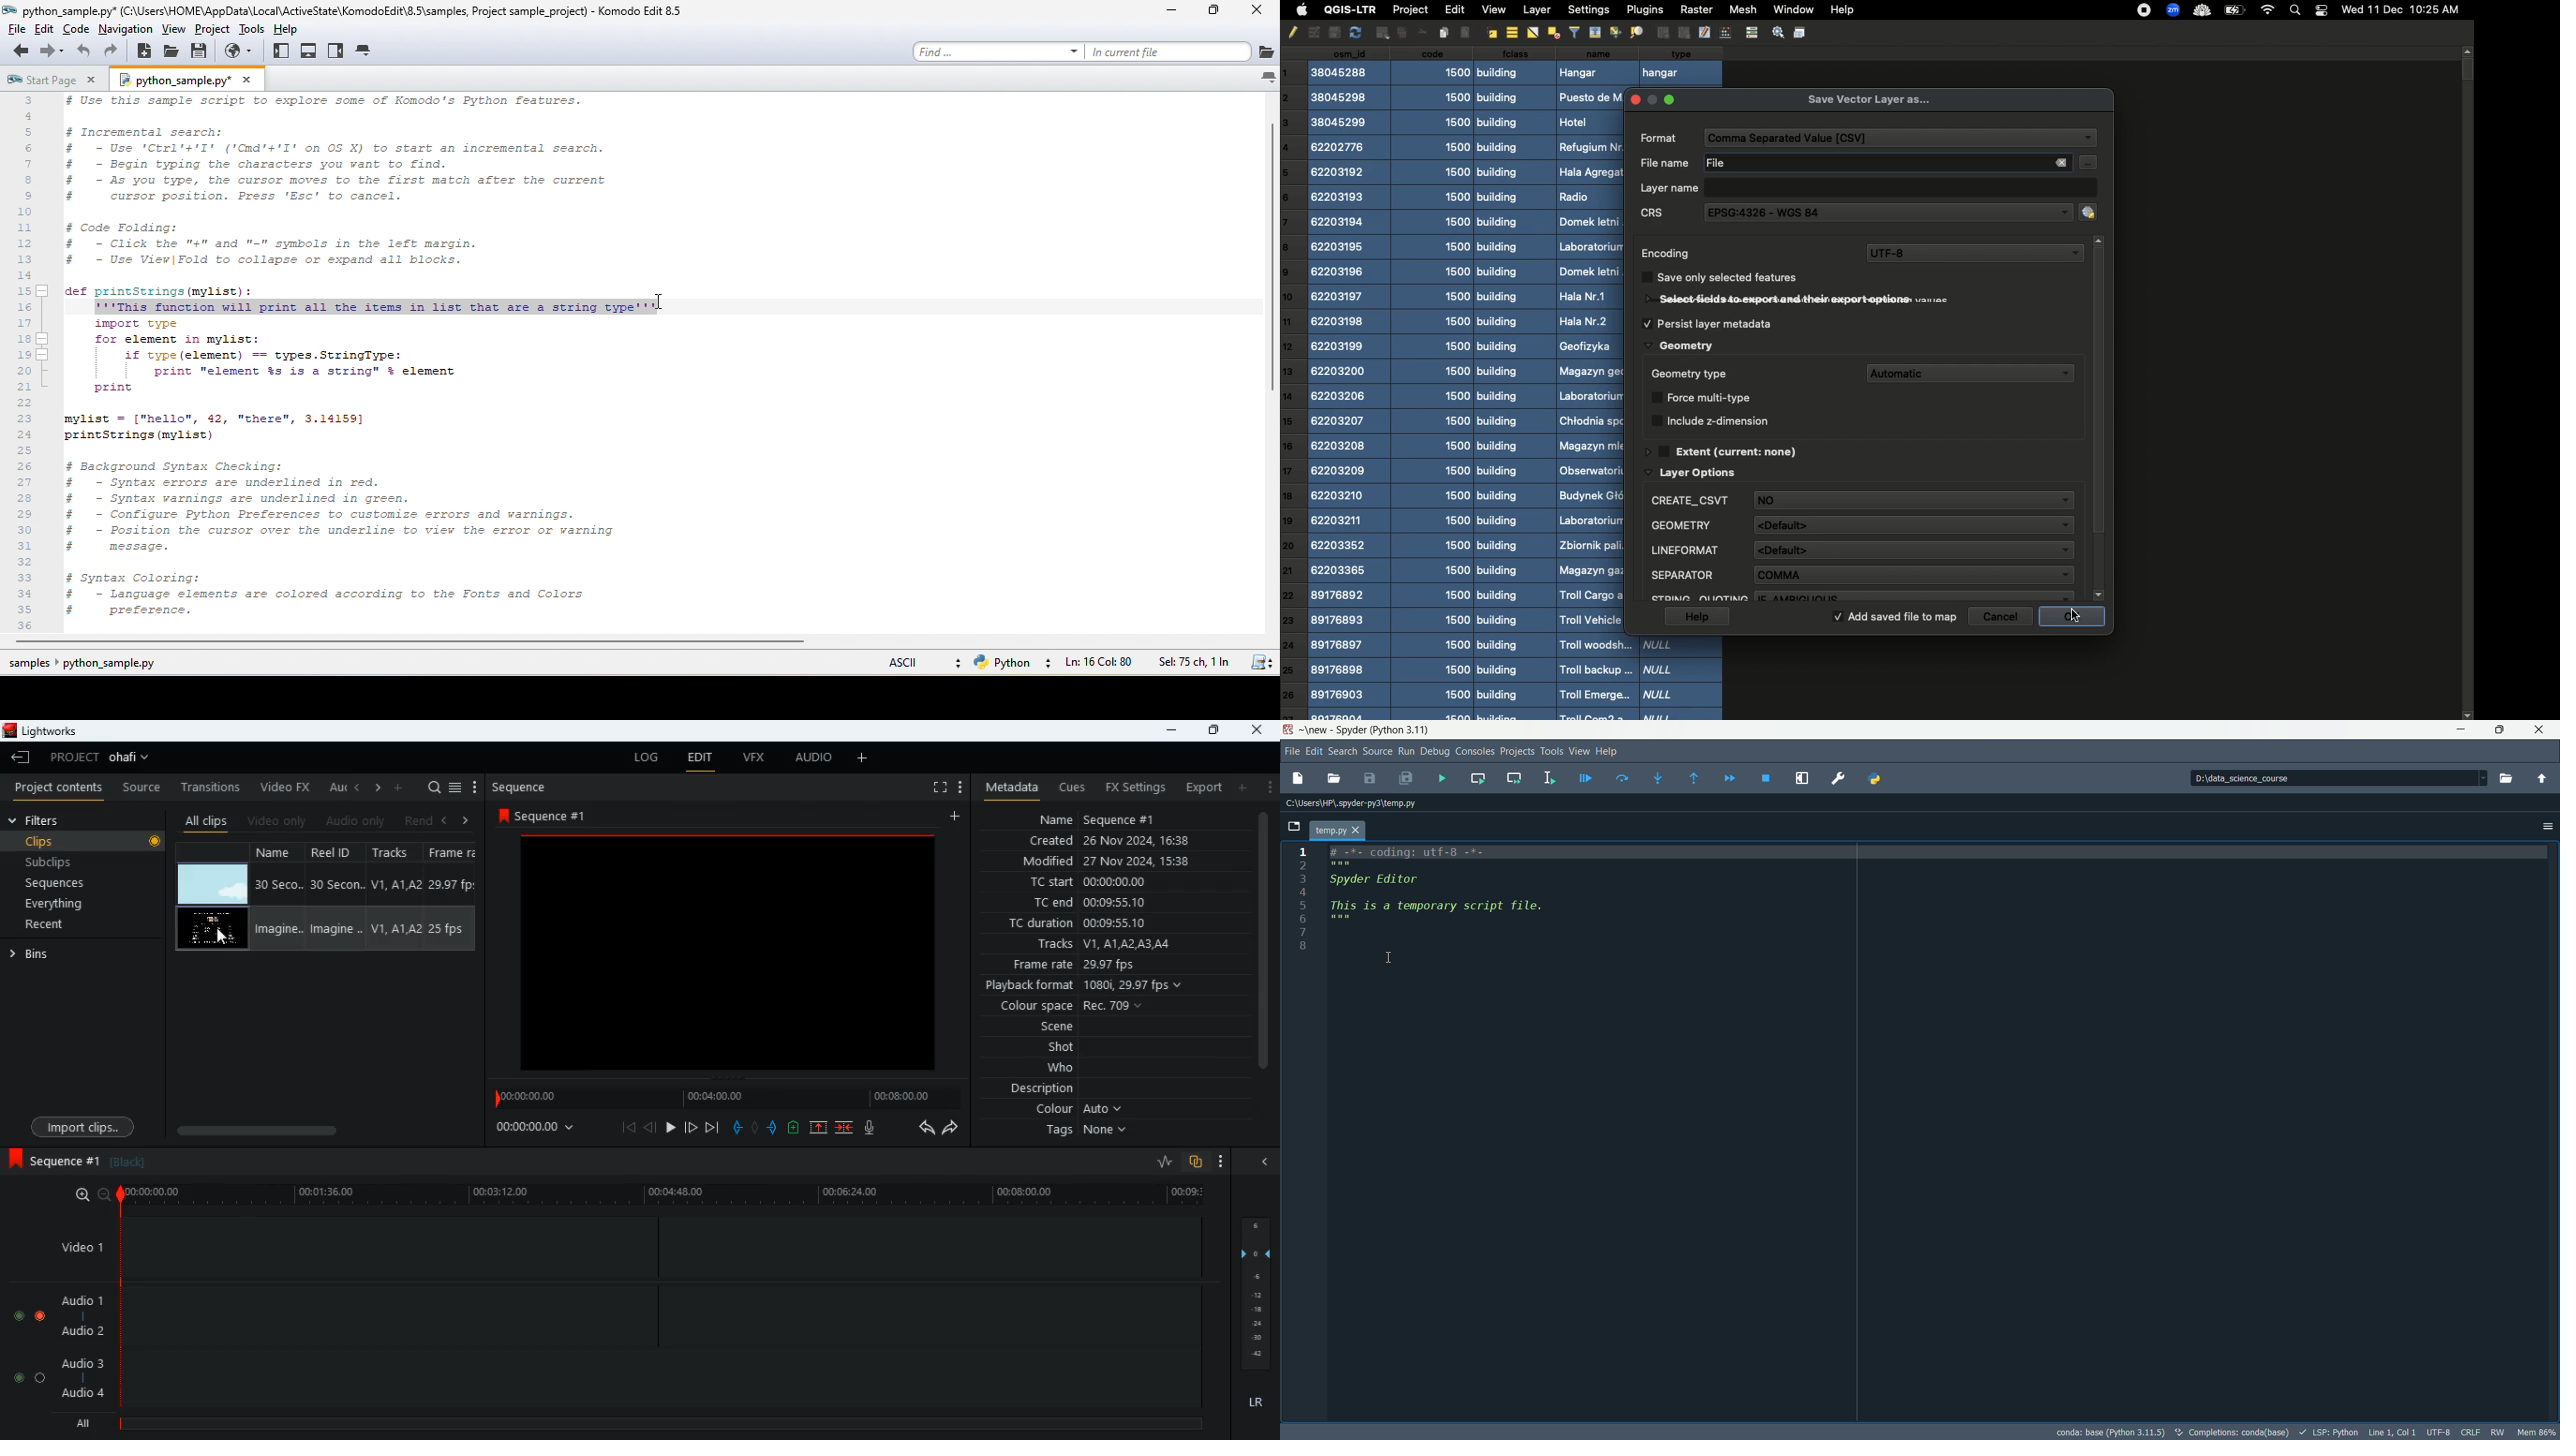  I want to click on Force multi type, so click(1711, 394).